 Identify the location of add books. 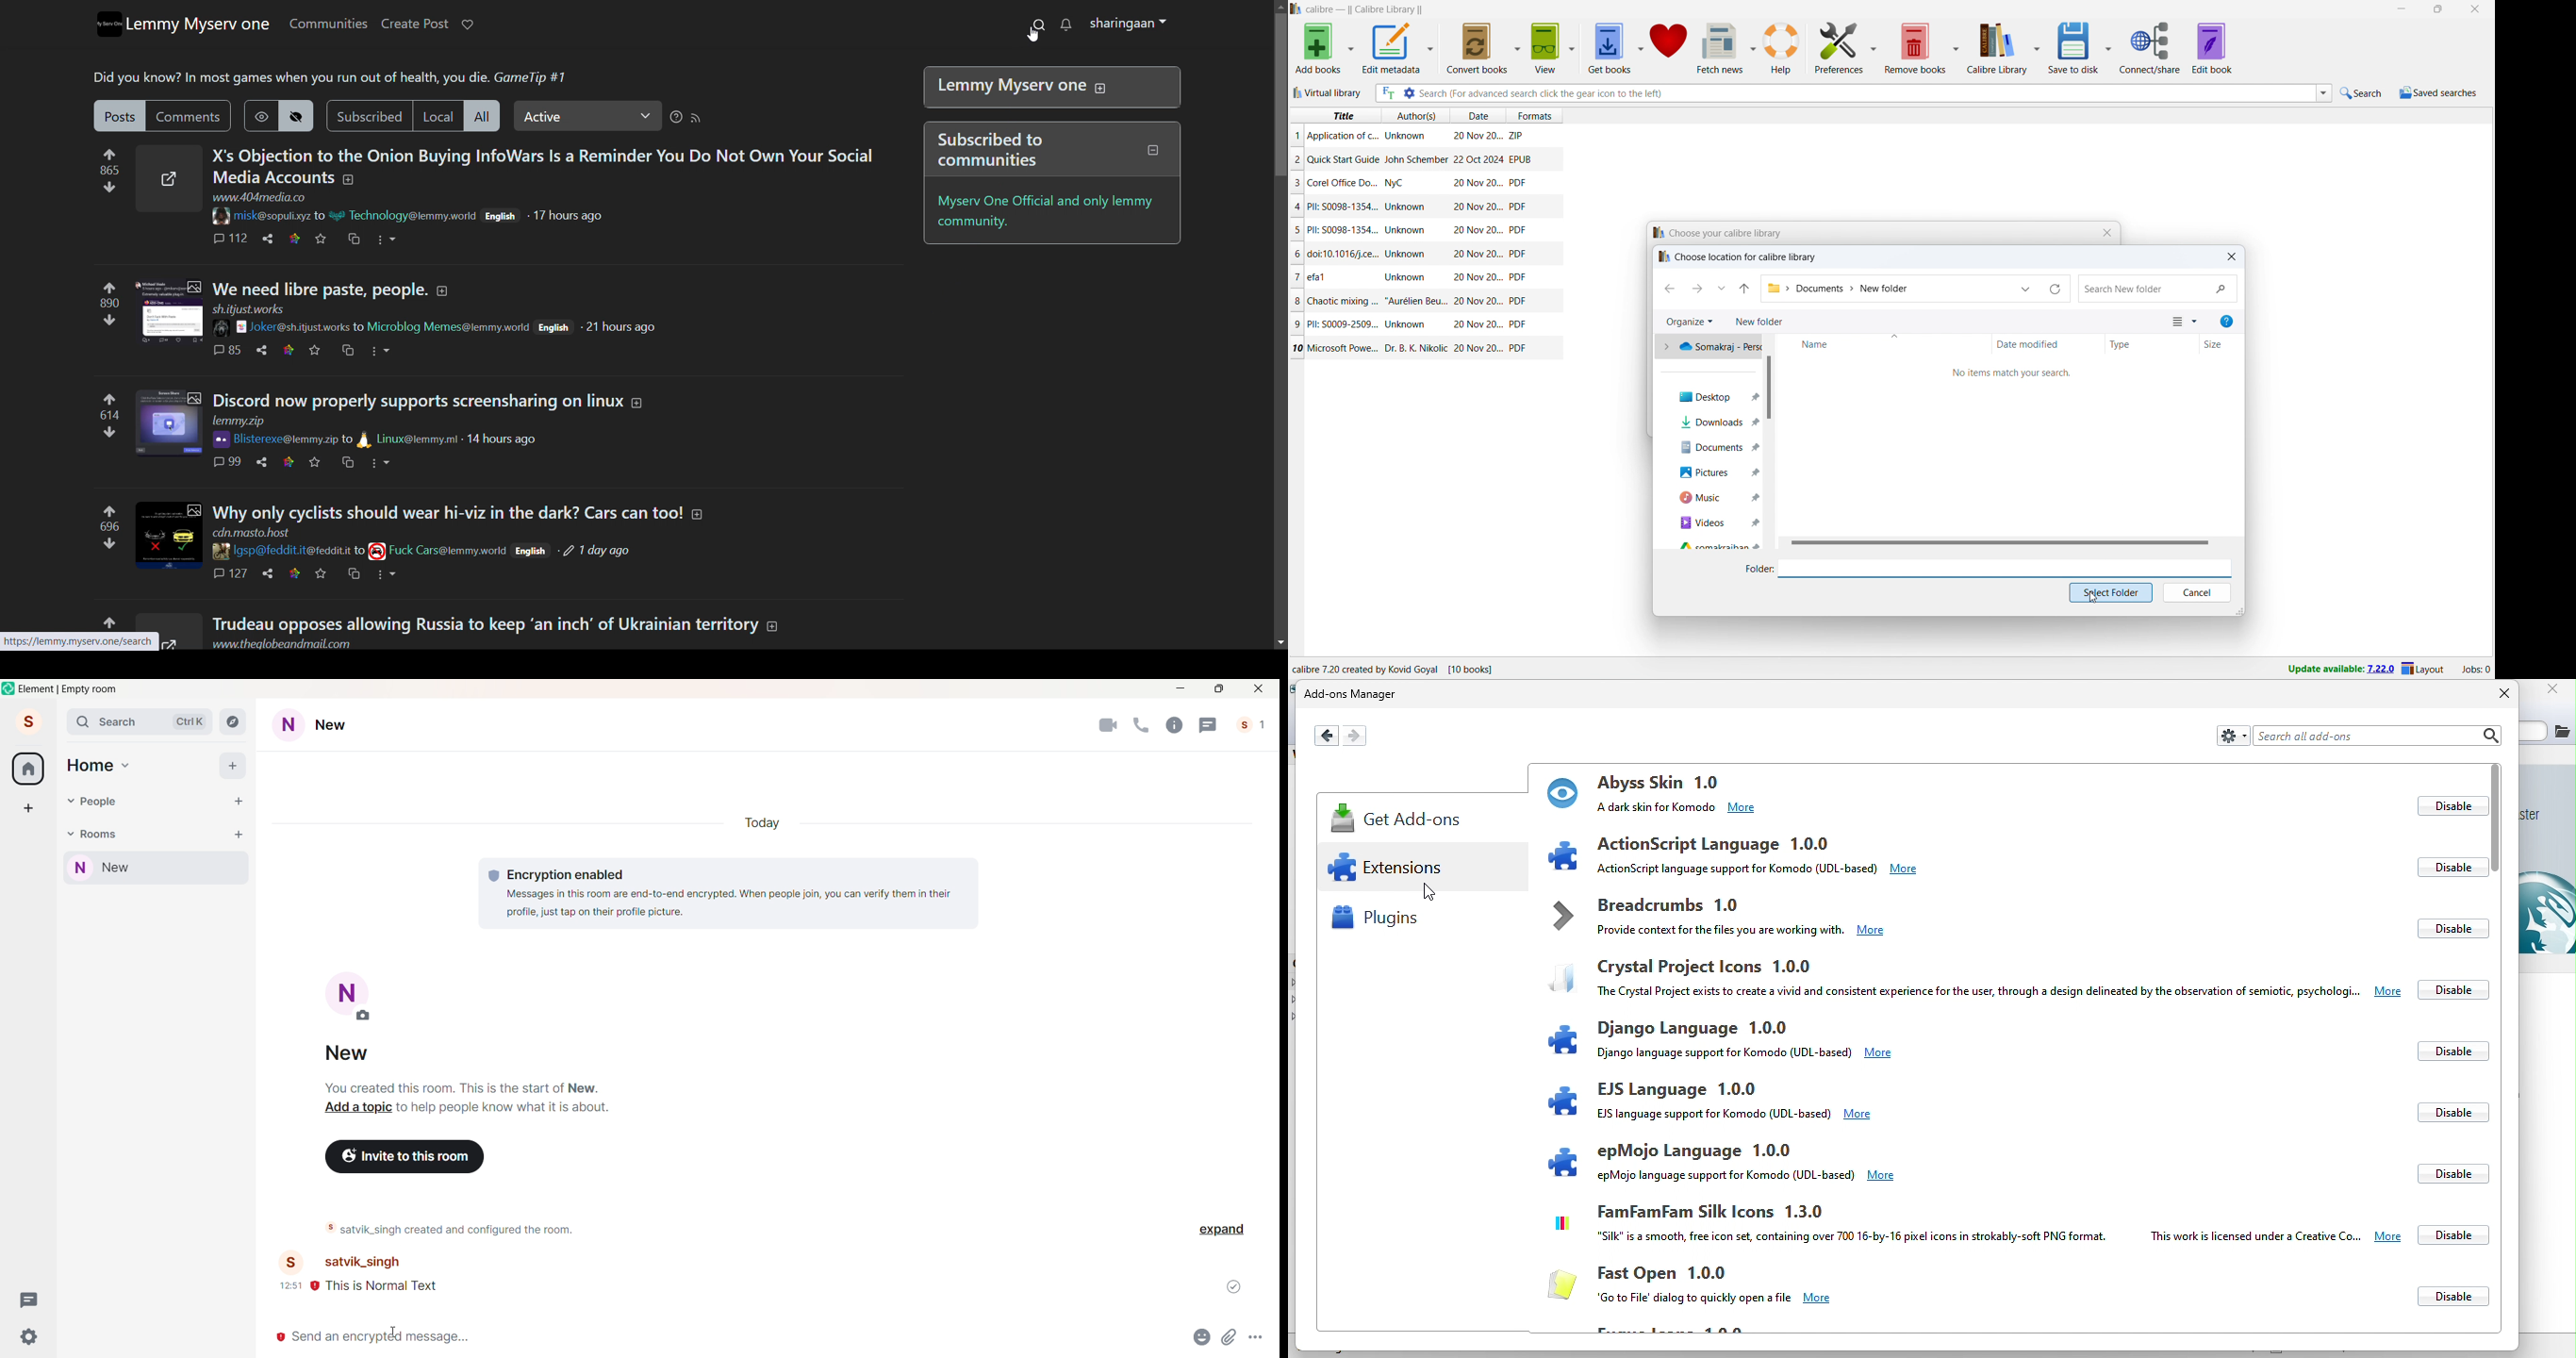
(1319, 48).